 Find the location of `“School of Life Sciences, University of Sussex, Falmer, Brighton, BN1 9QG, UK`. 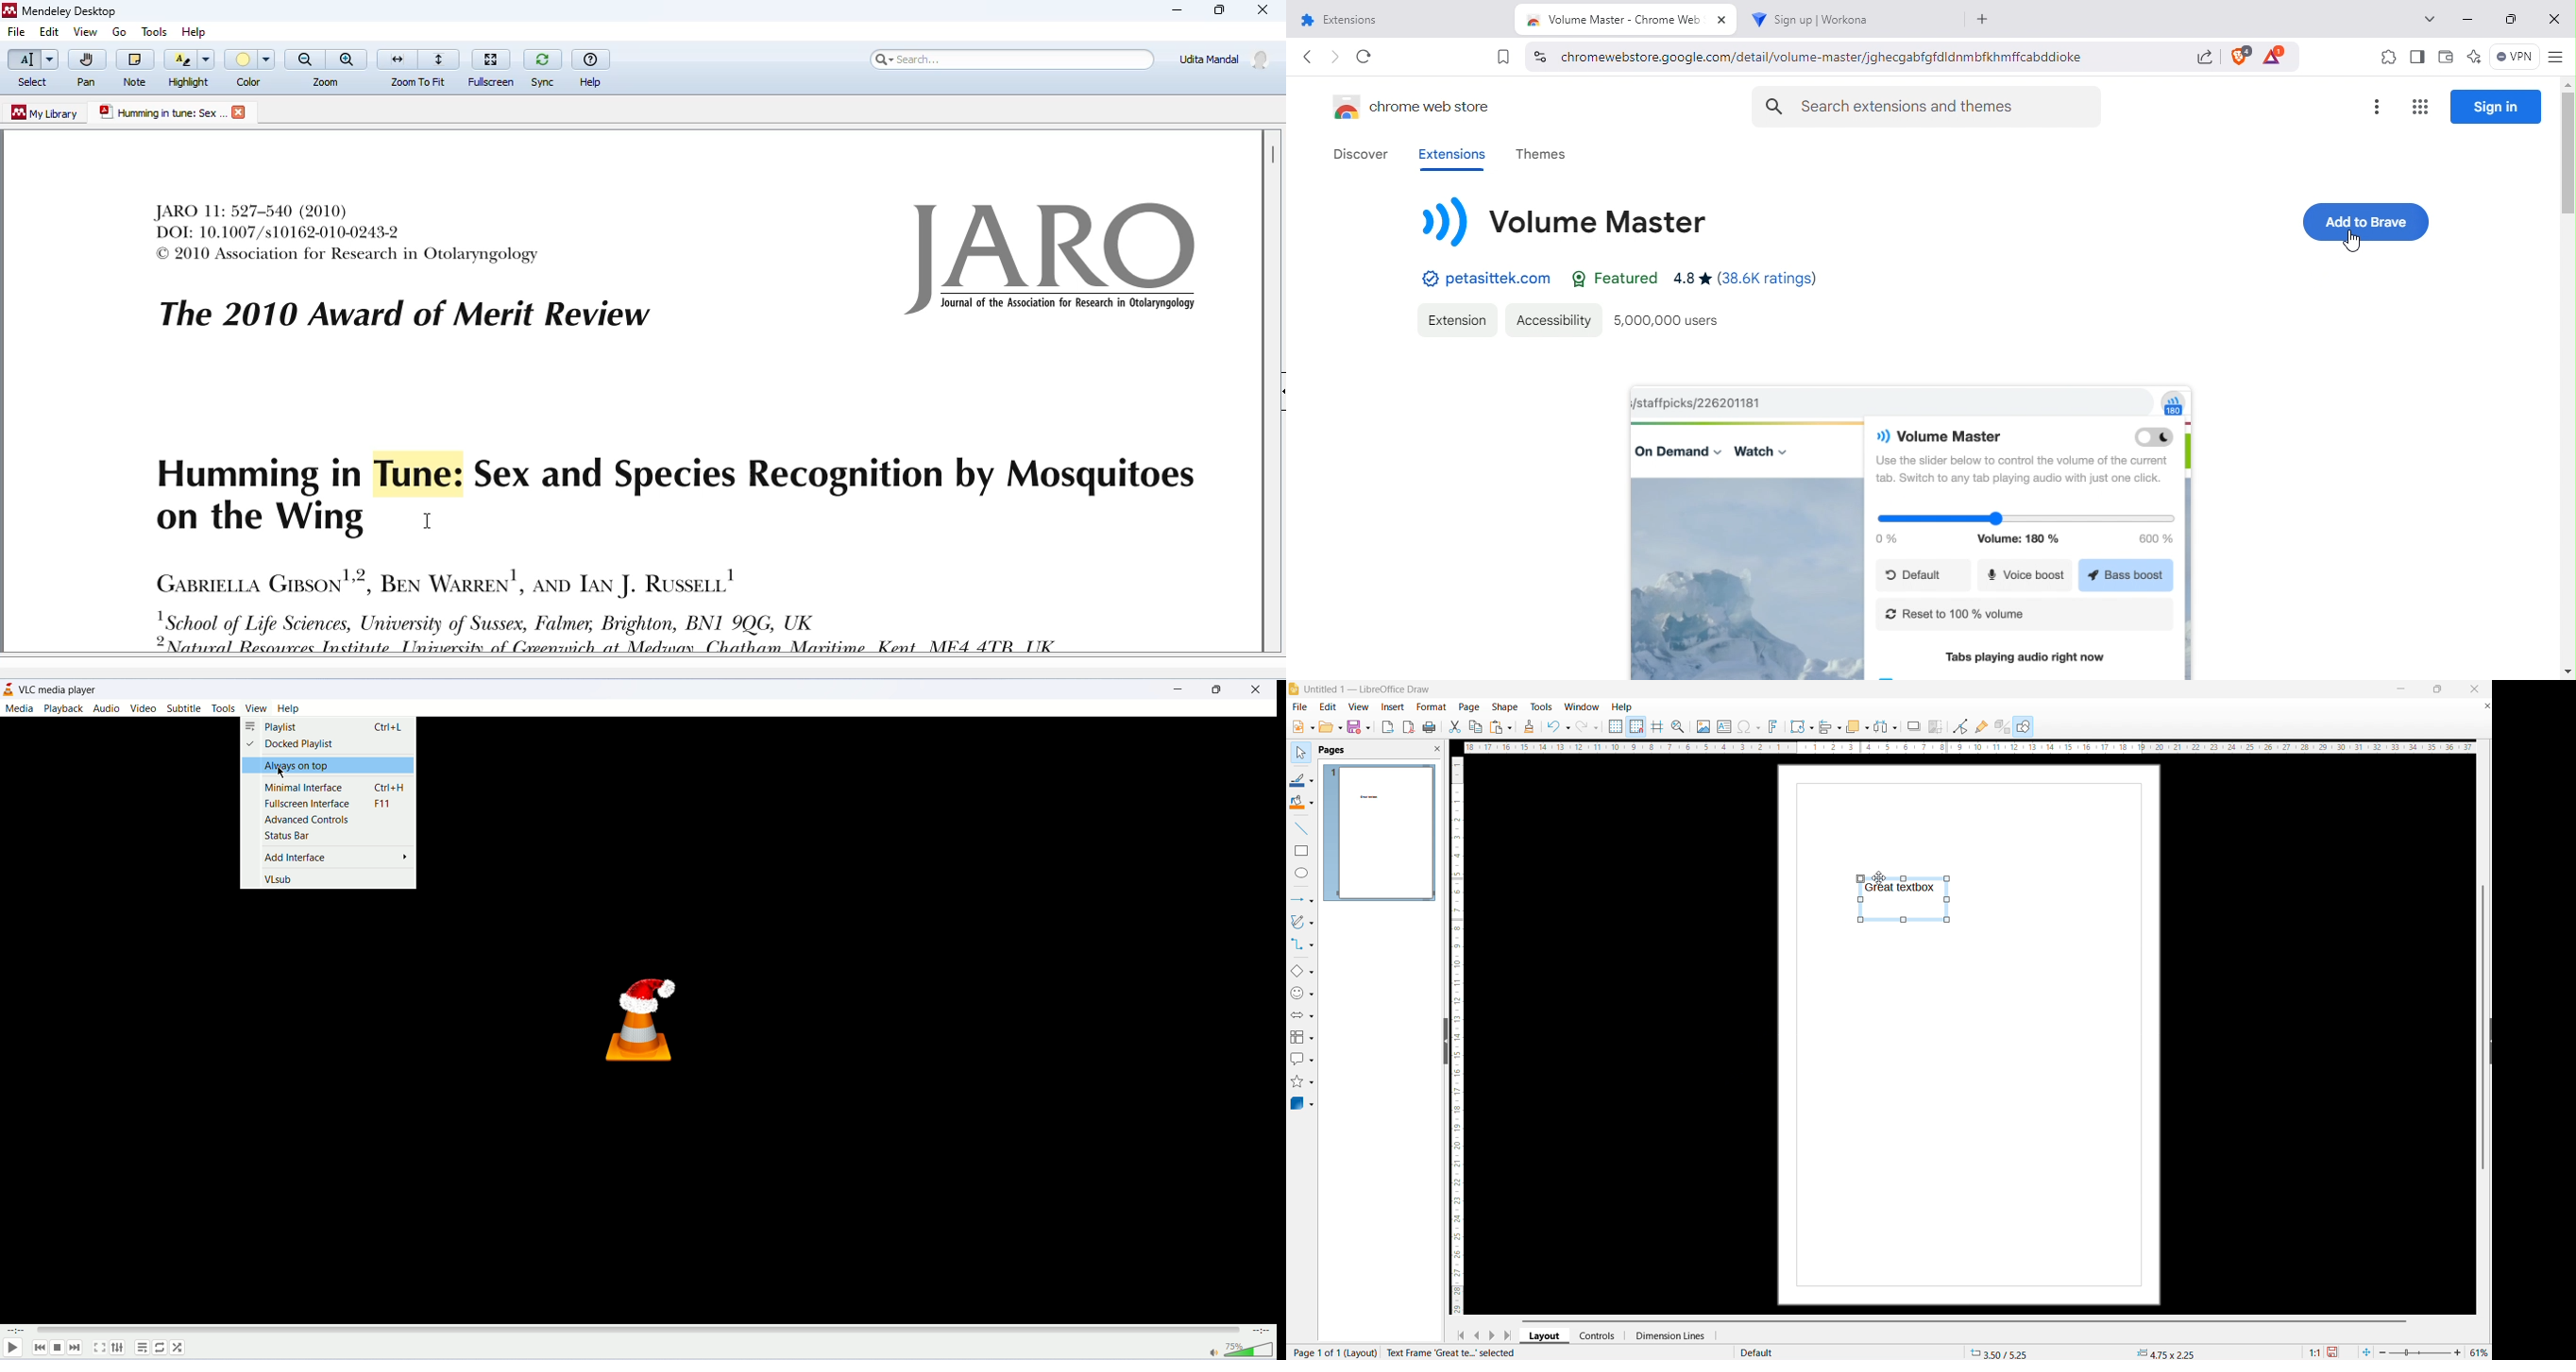

“School of Life Sciences, University of Sussex, Falmer, Brighton, BN1 9QG, UK is located at coordinates (623, 632).